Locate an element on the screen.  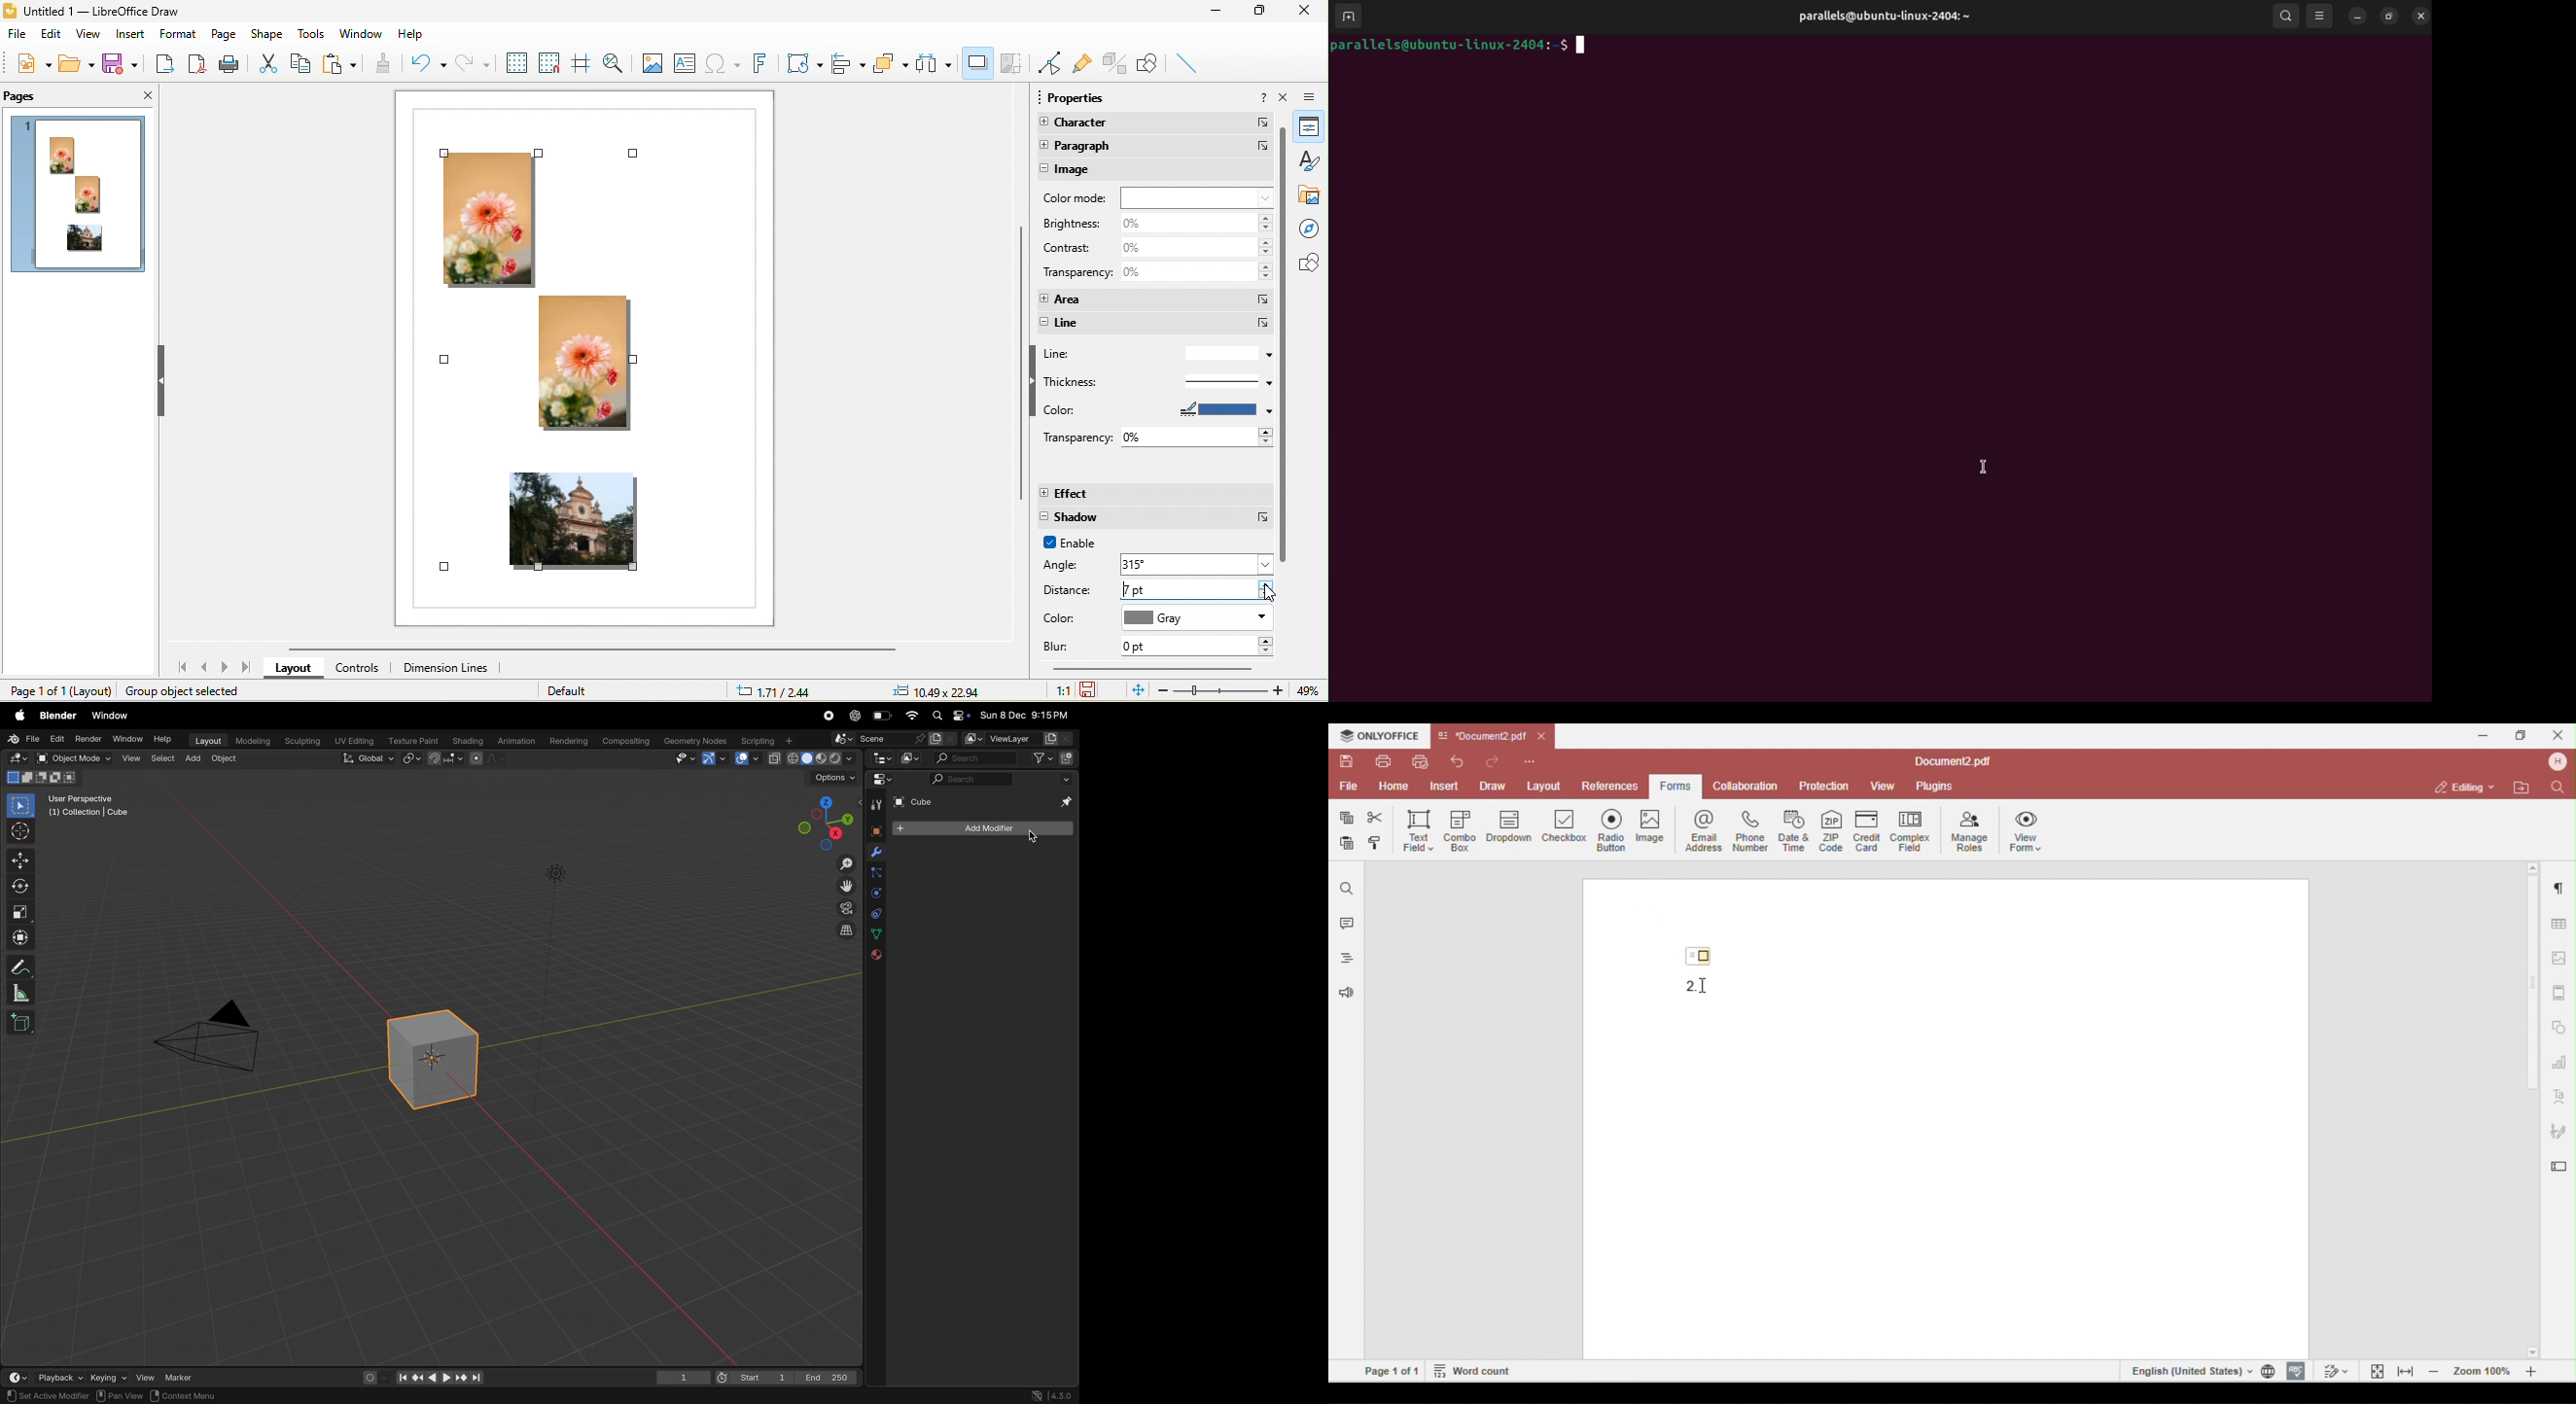
first page is located at coordinates (180, 669).